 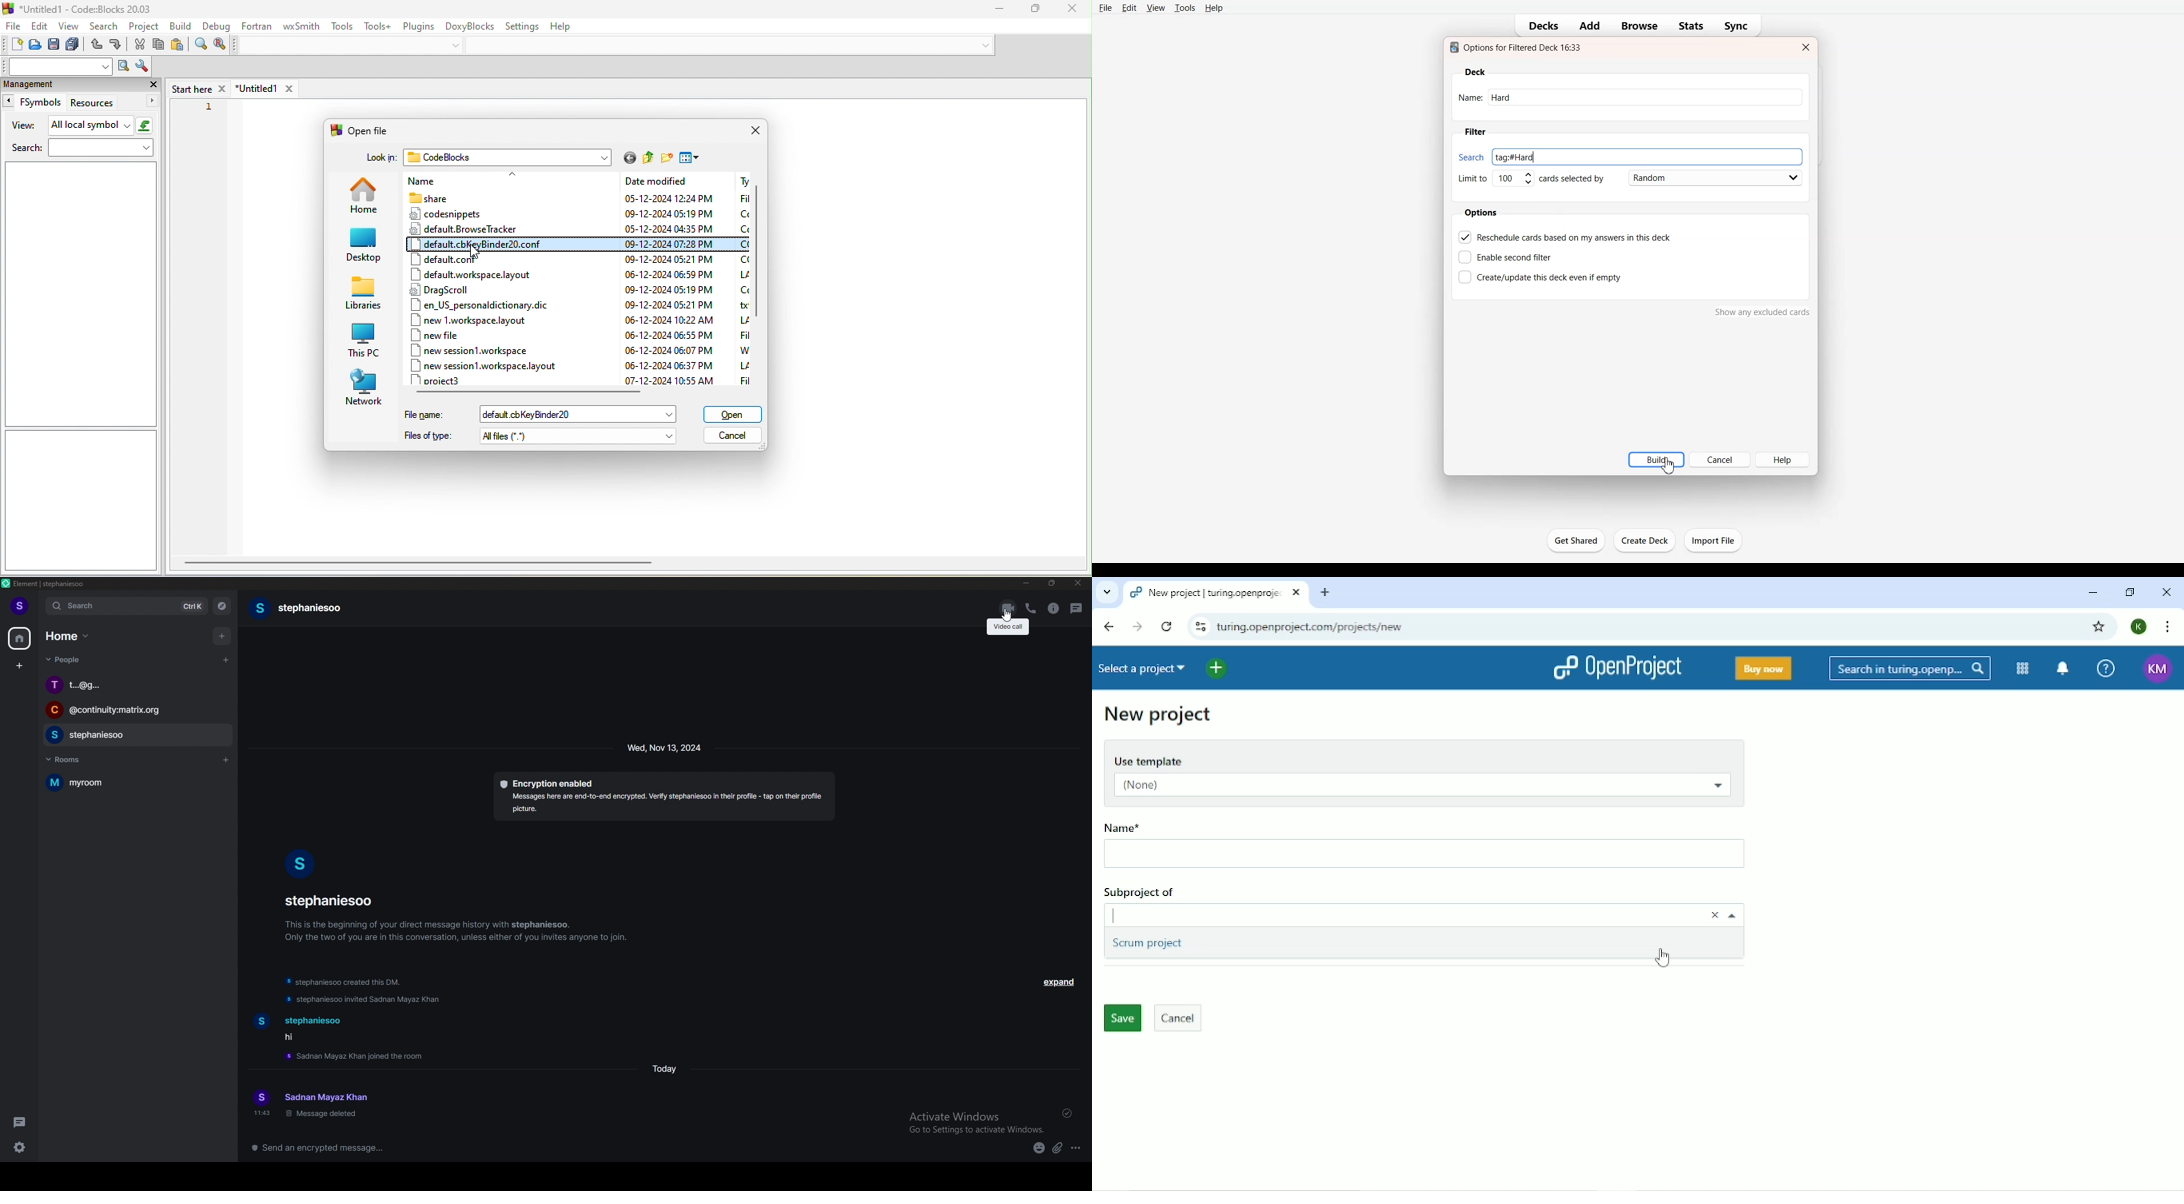 I want to click on chat, so click(x=136, y=686).